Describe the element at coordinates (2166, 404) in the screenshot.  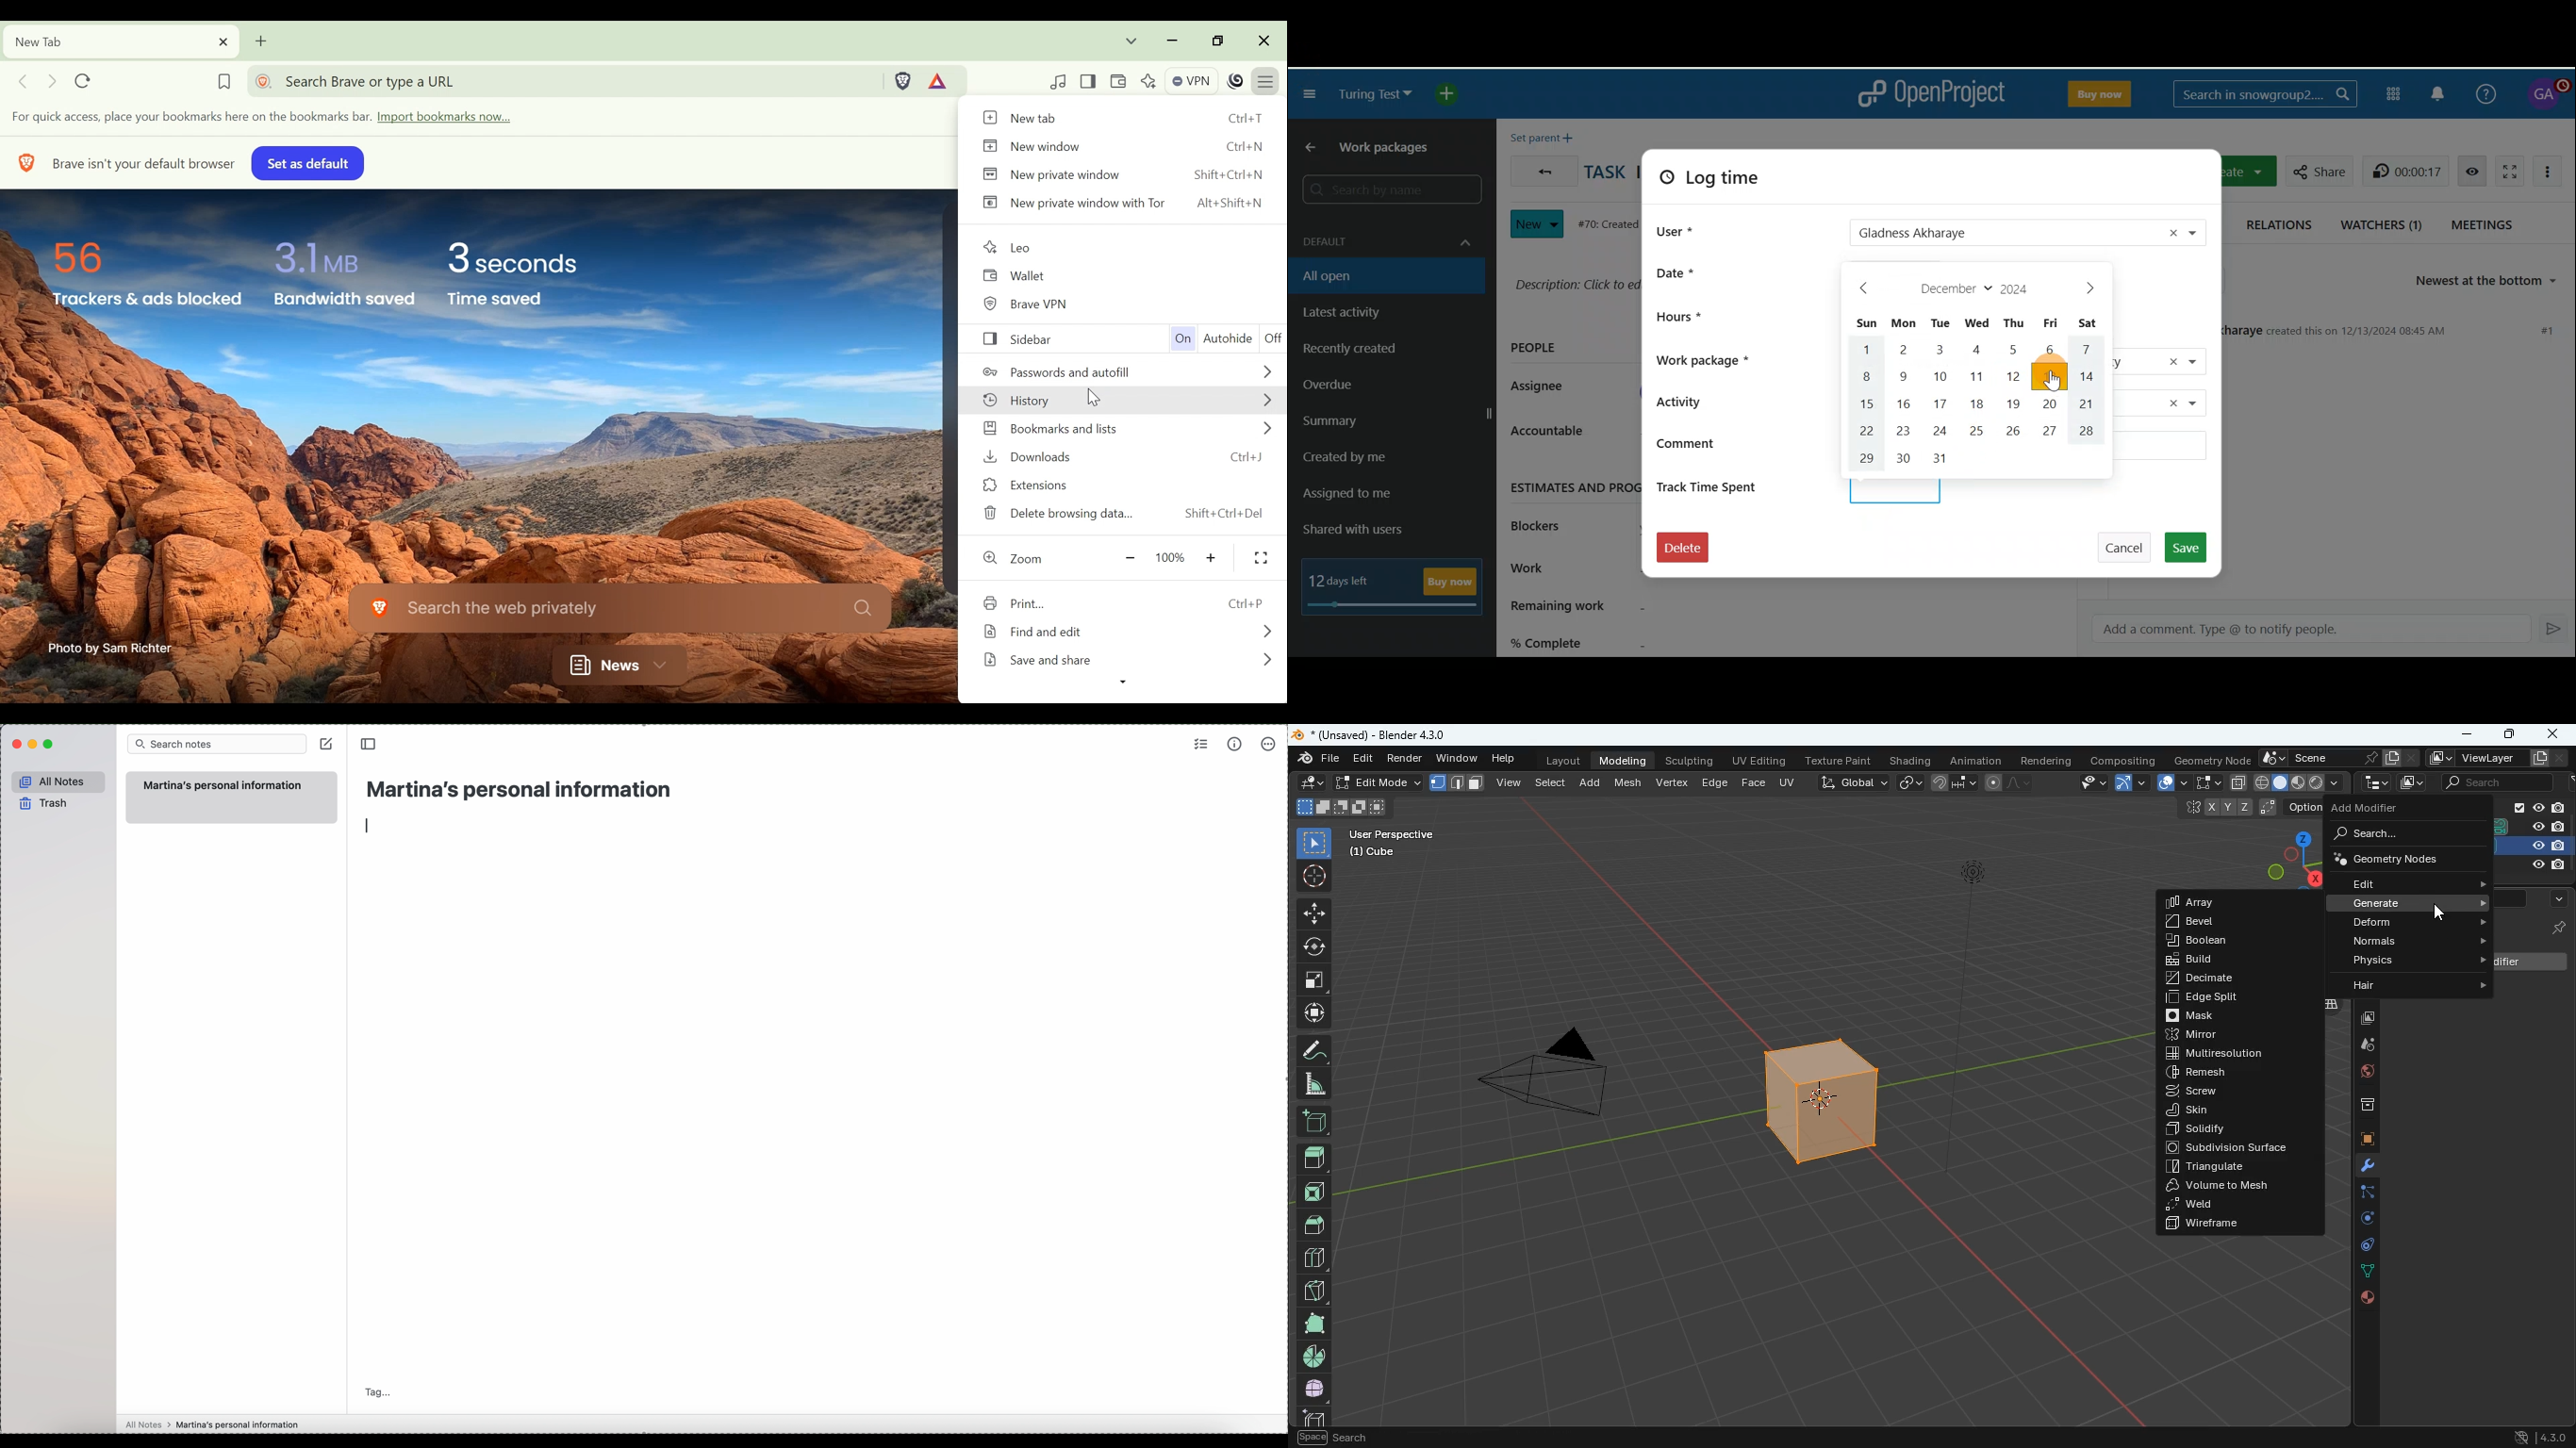
I see `Remove` at that location.